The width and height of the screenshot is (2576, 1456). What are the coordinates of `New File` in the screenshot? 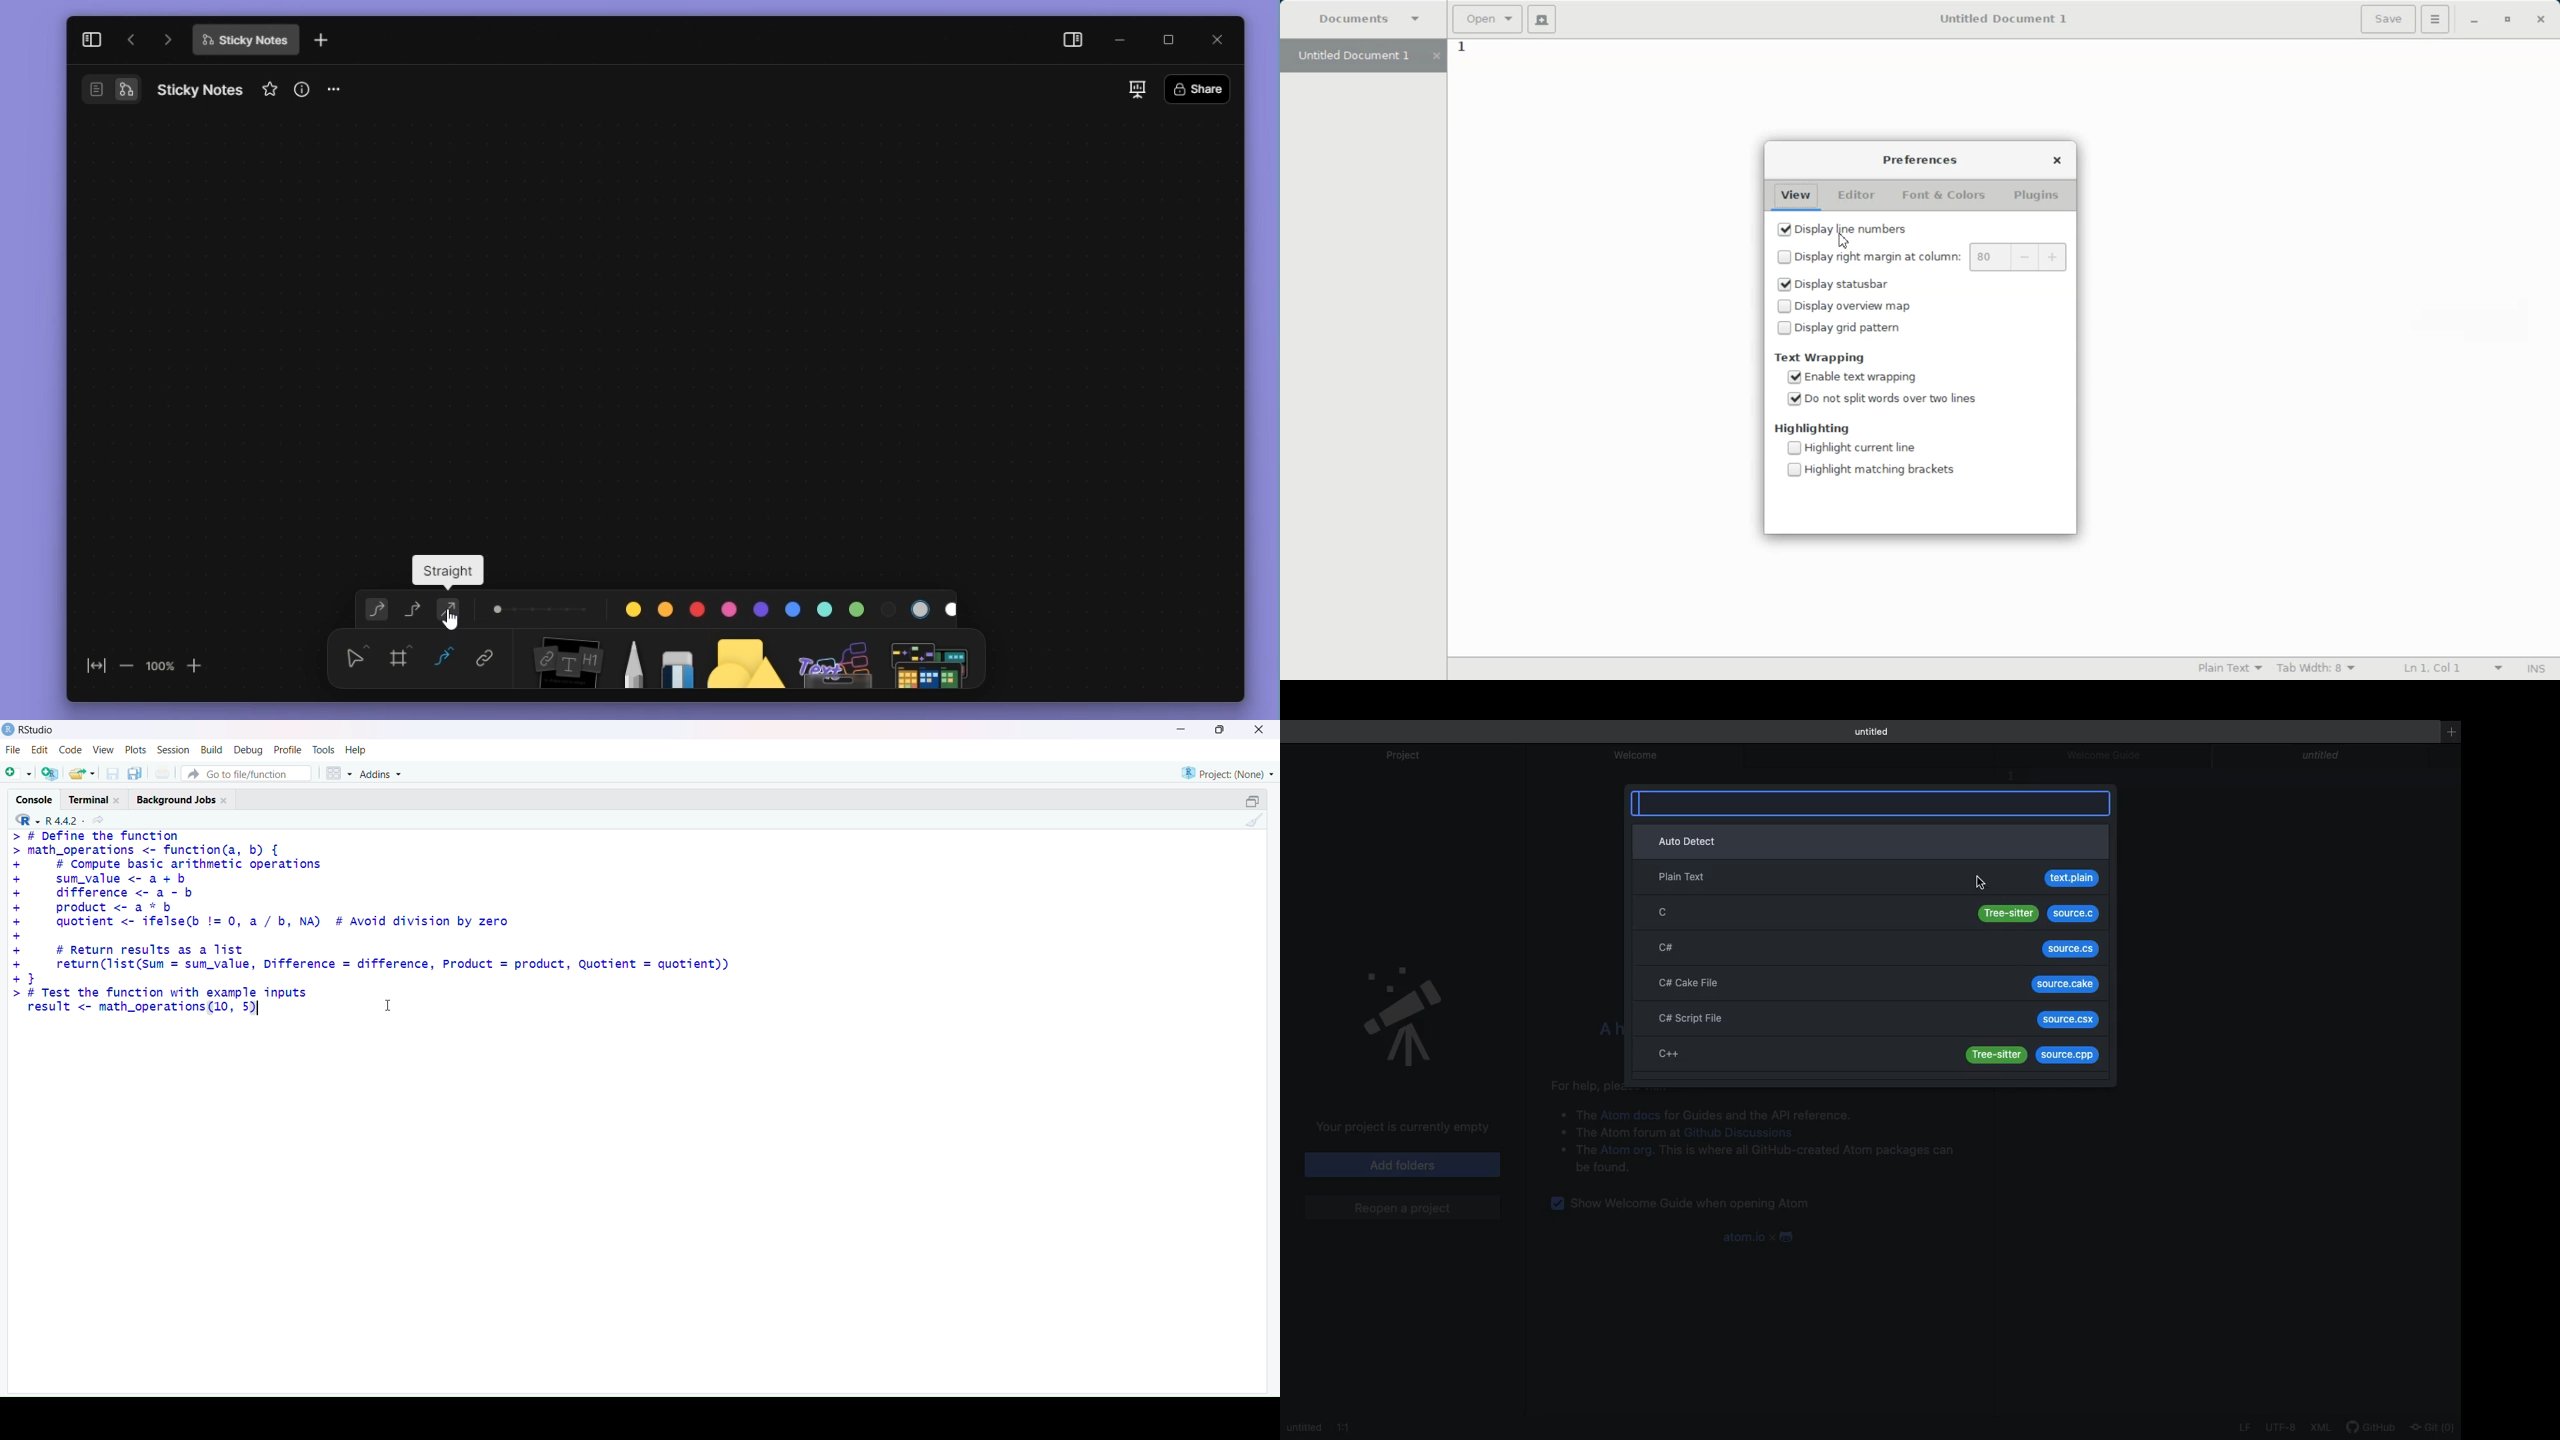 It's located at (17, 771).